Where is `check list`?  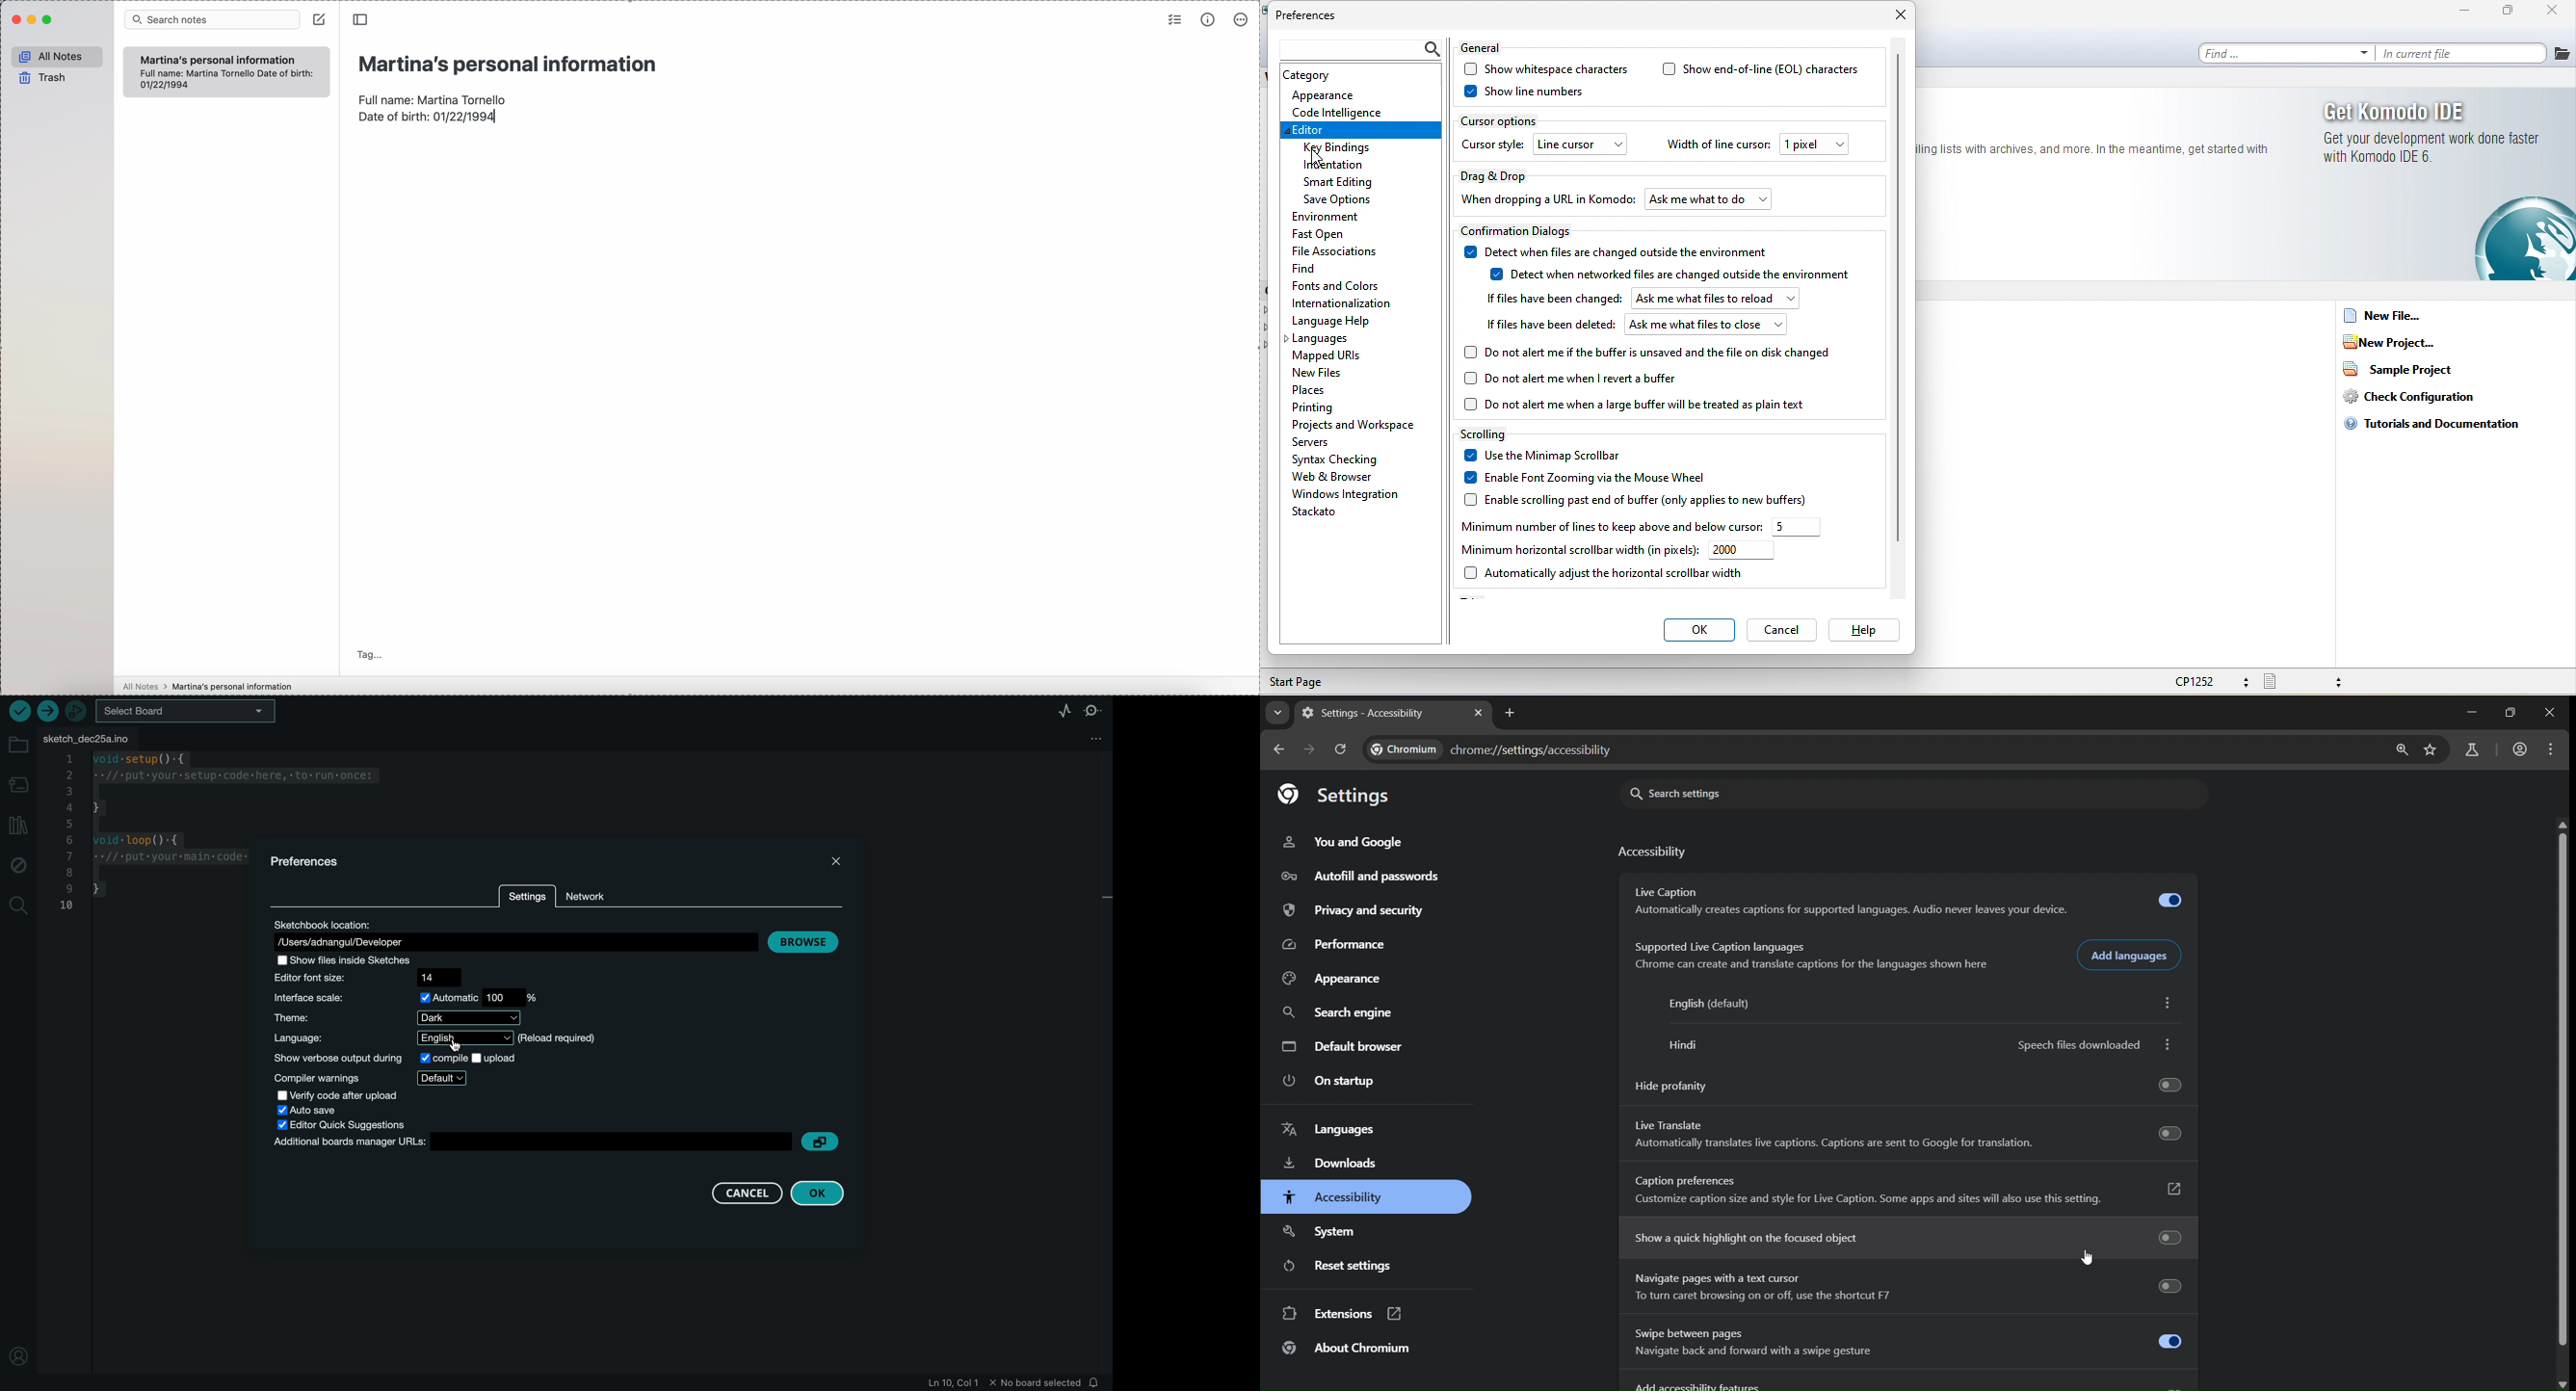 check list is located at coordinates (1174, 21).